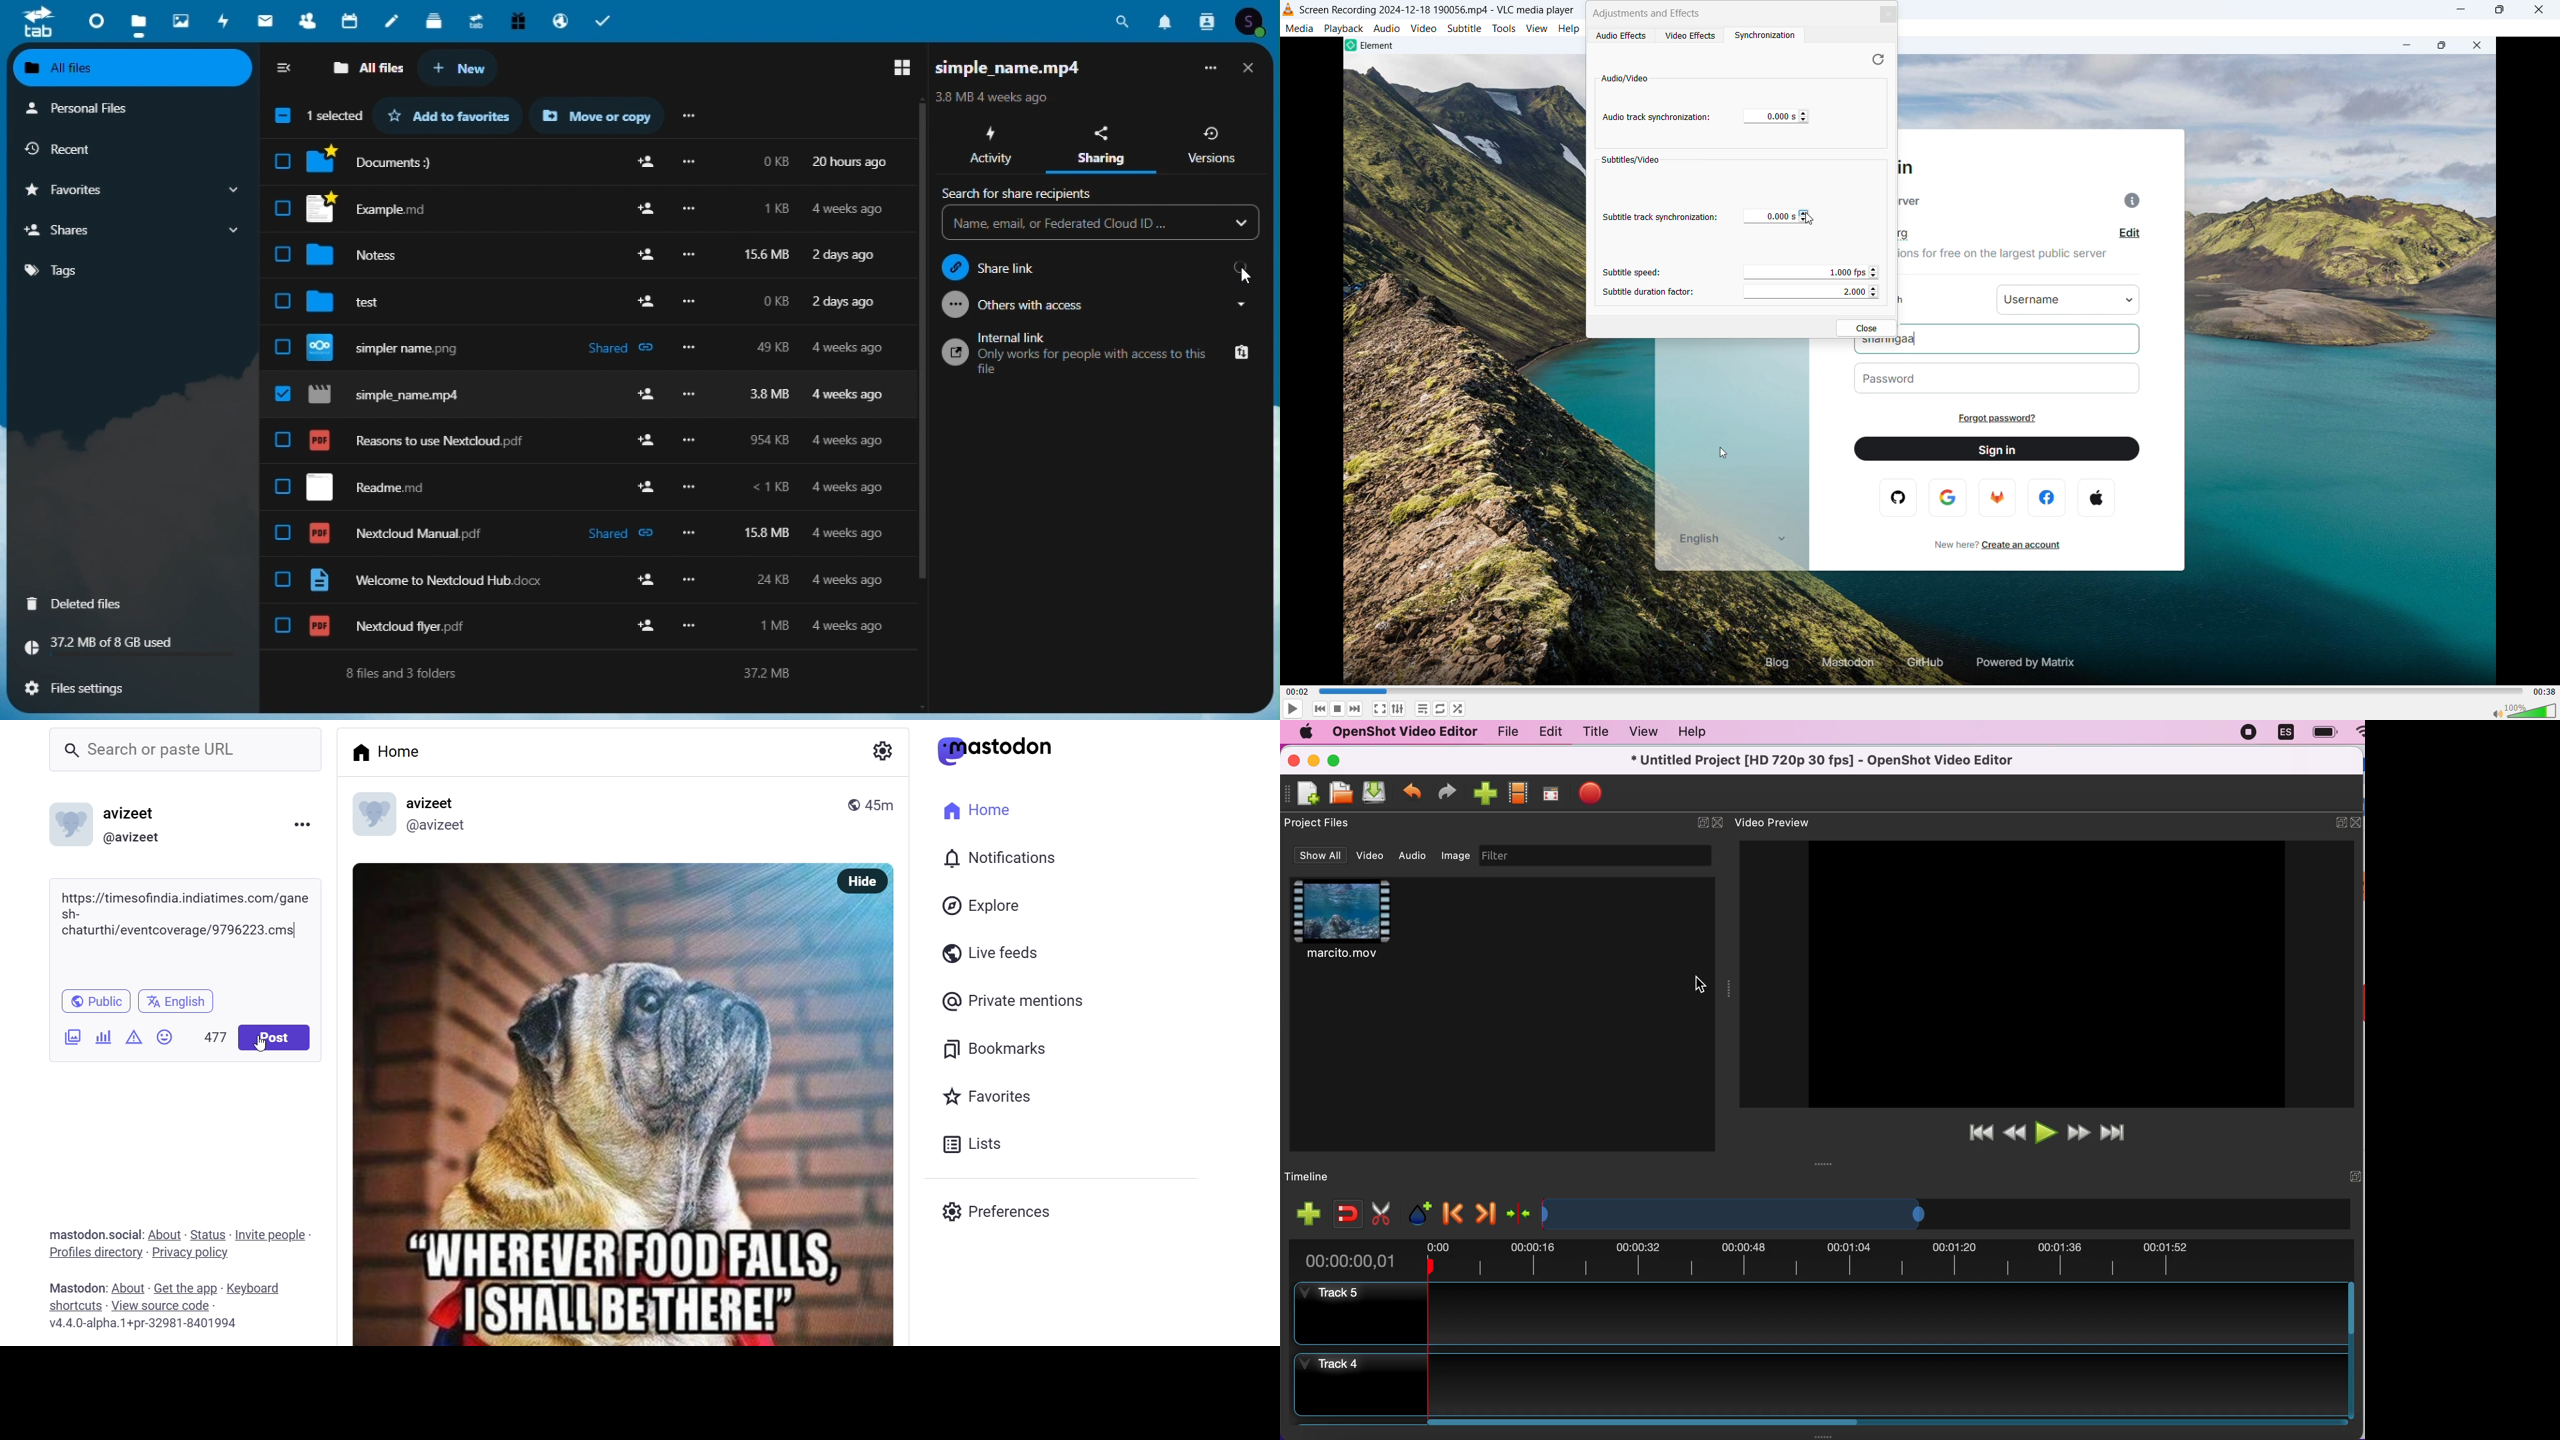  What do you see at coordinates (369, 67) in the screenshot?
I see `All files` at bounding box center [369, 67].